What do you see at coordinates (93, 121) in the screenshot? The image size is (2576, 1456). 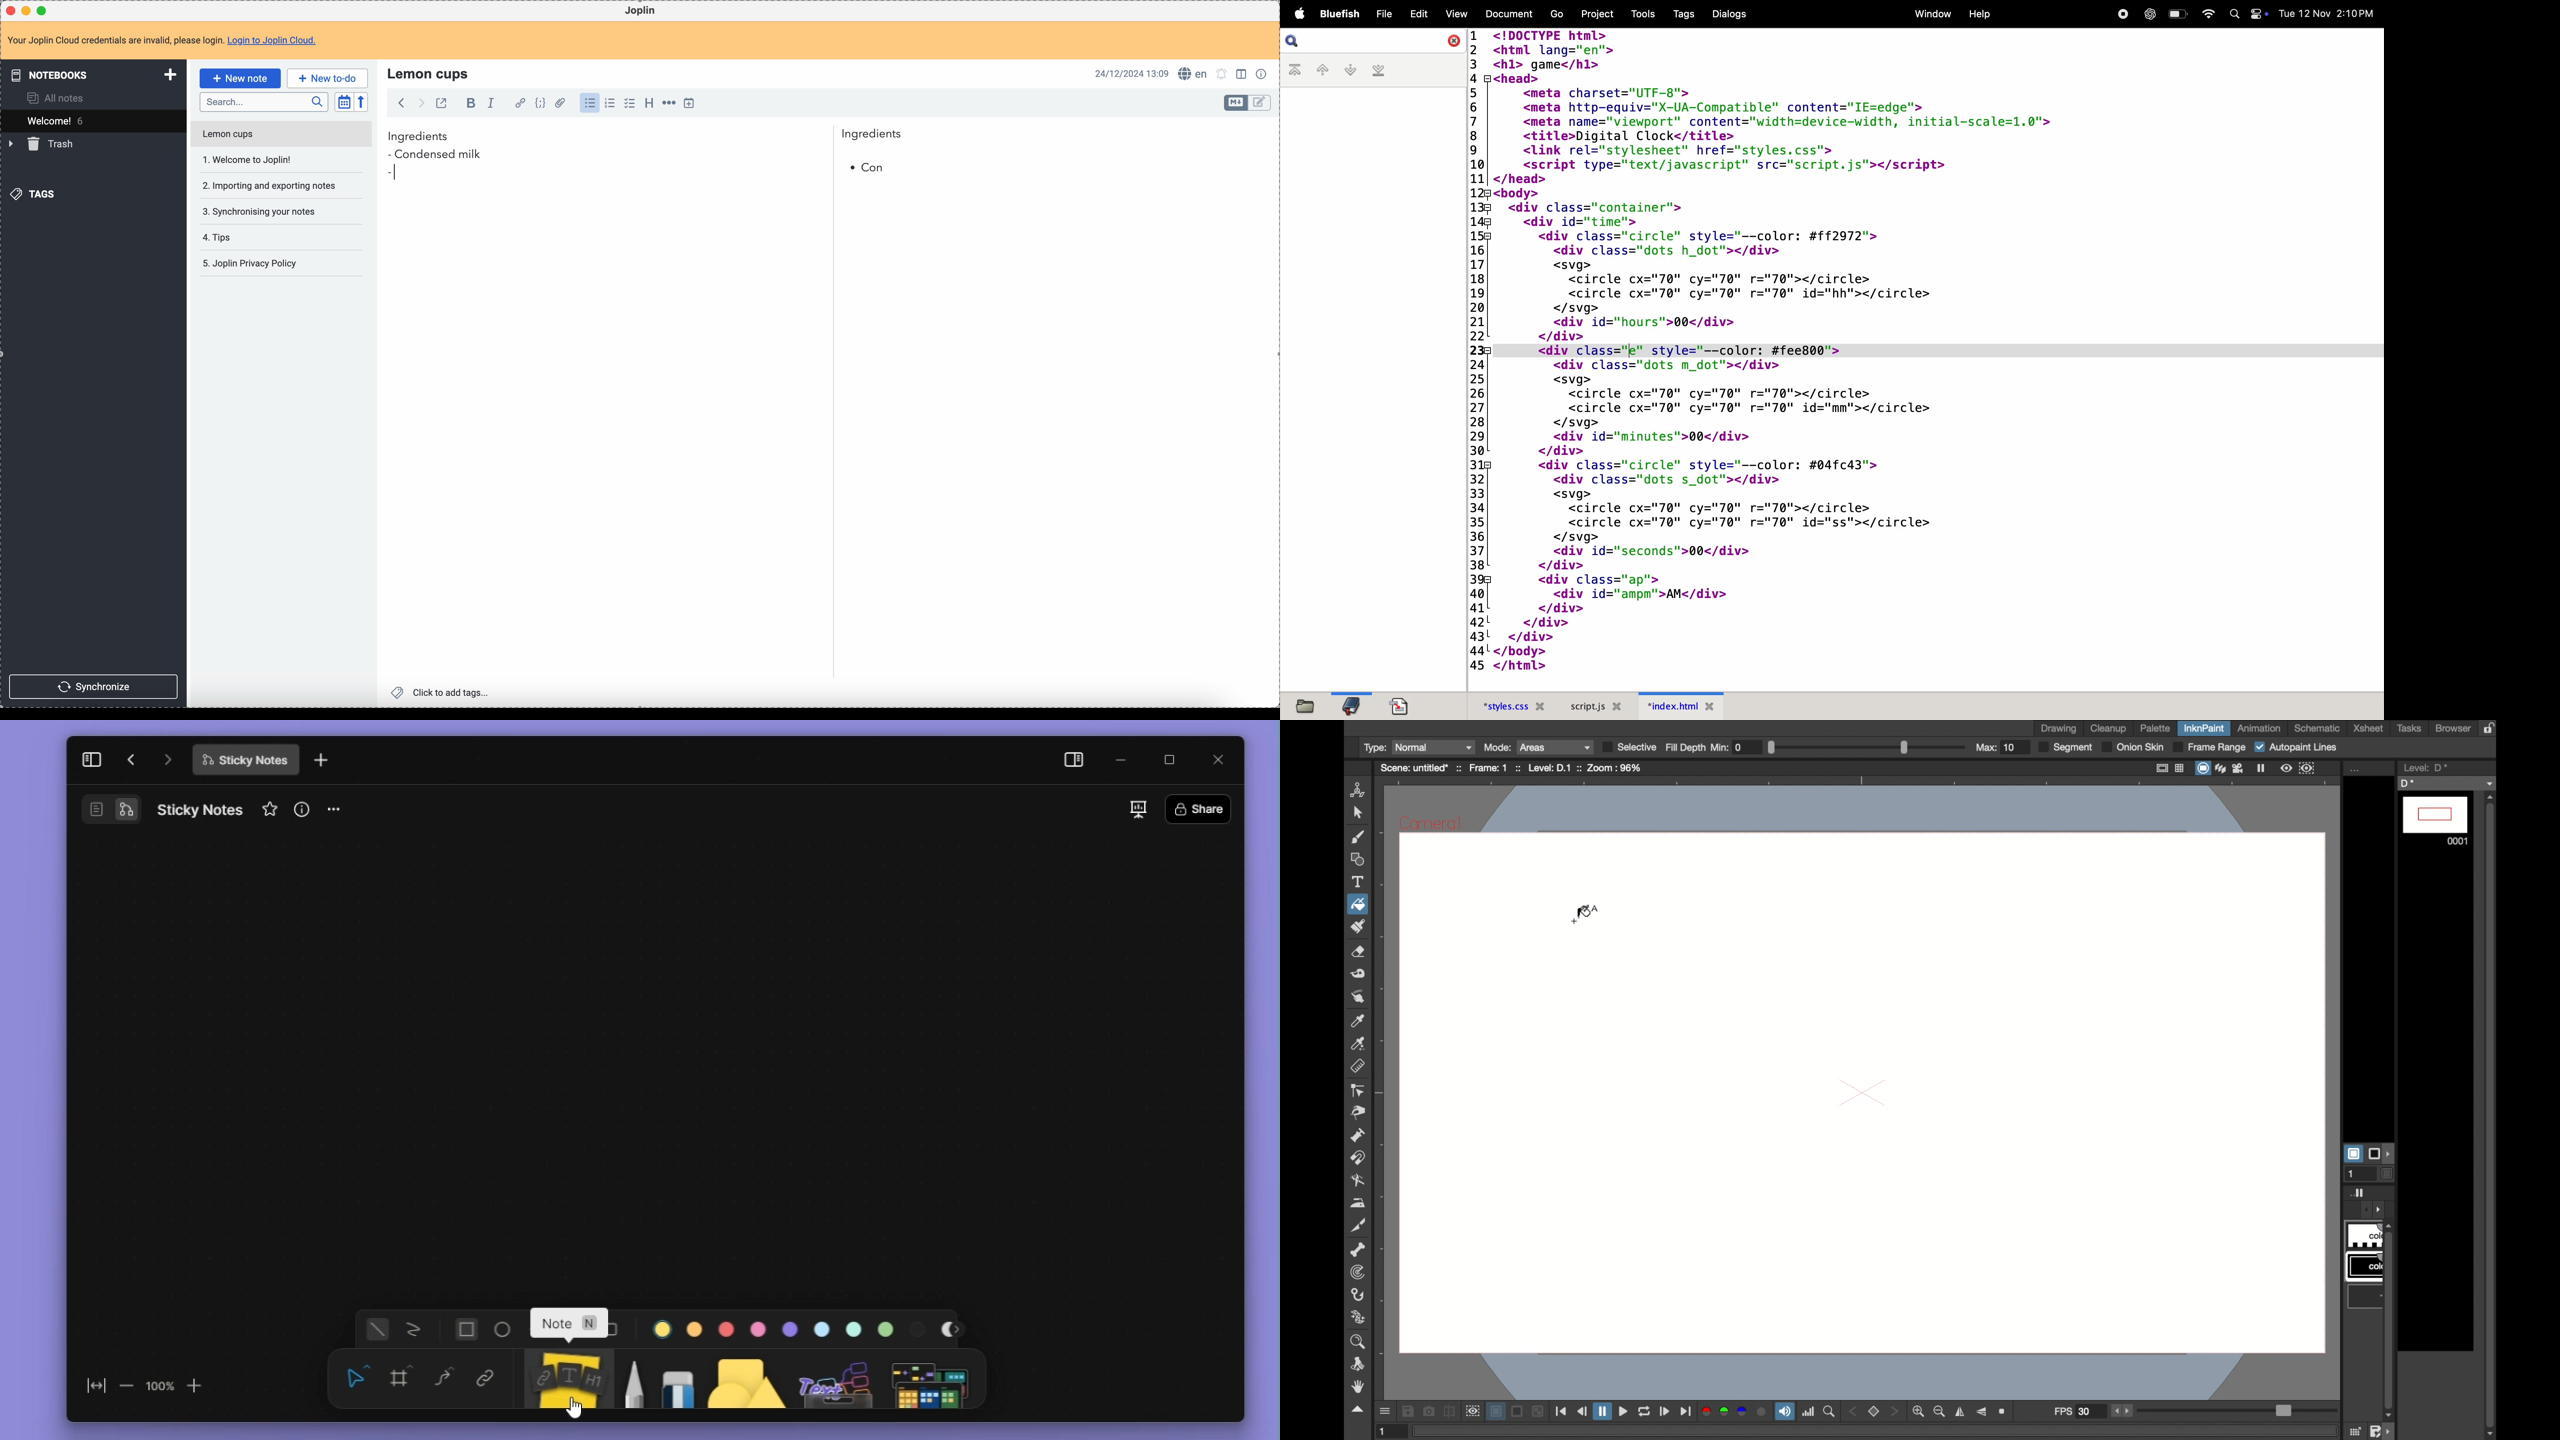 I see `welcome` at bounding box center [93, 121].